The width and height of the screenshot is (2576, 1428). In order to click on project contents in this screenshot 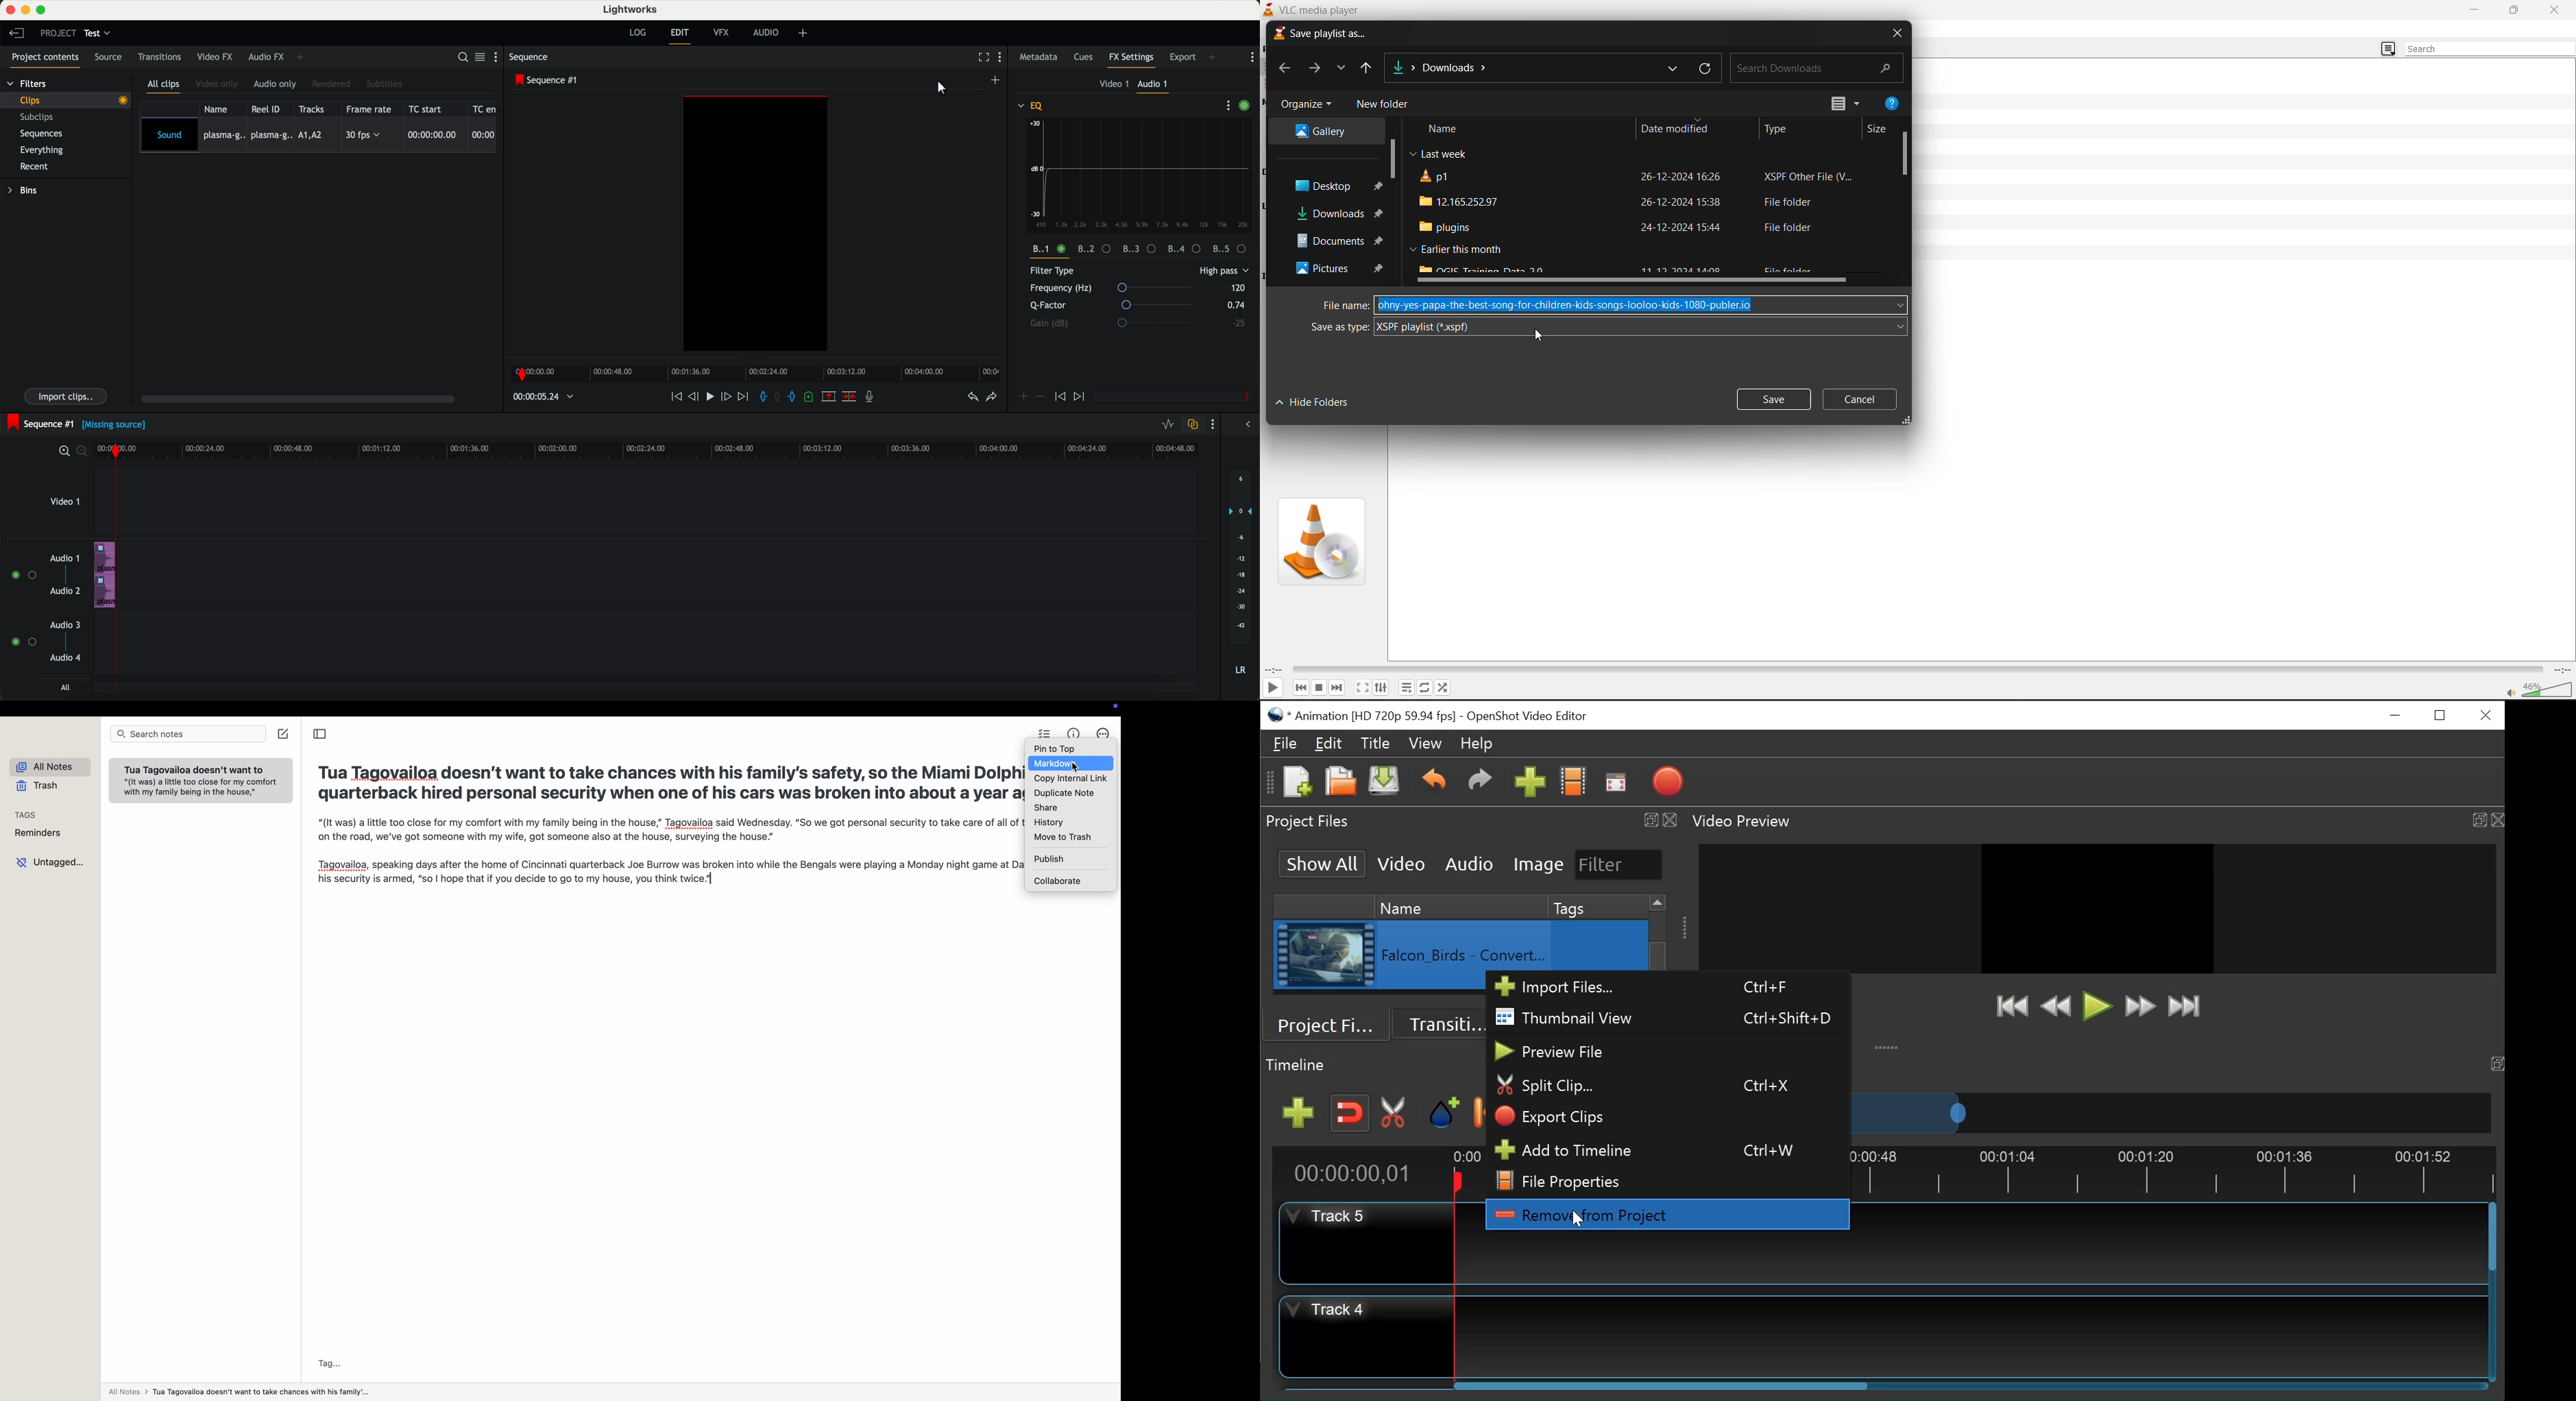, I will do `click(42, 59)`.